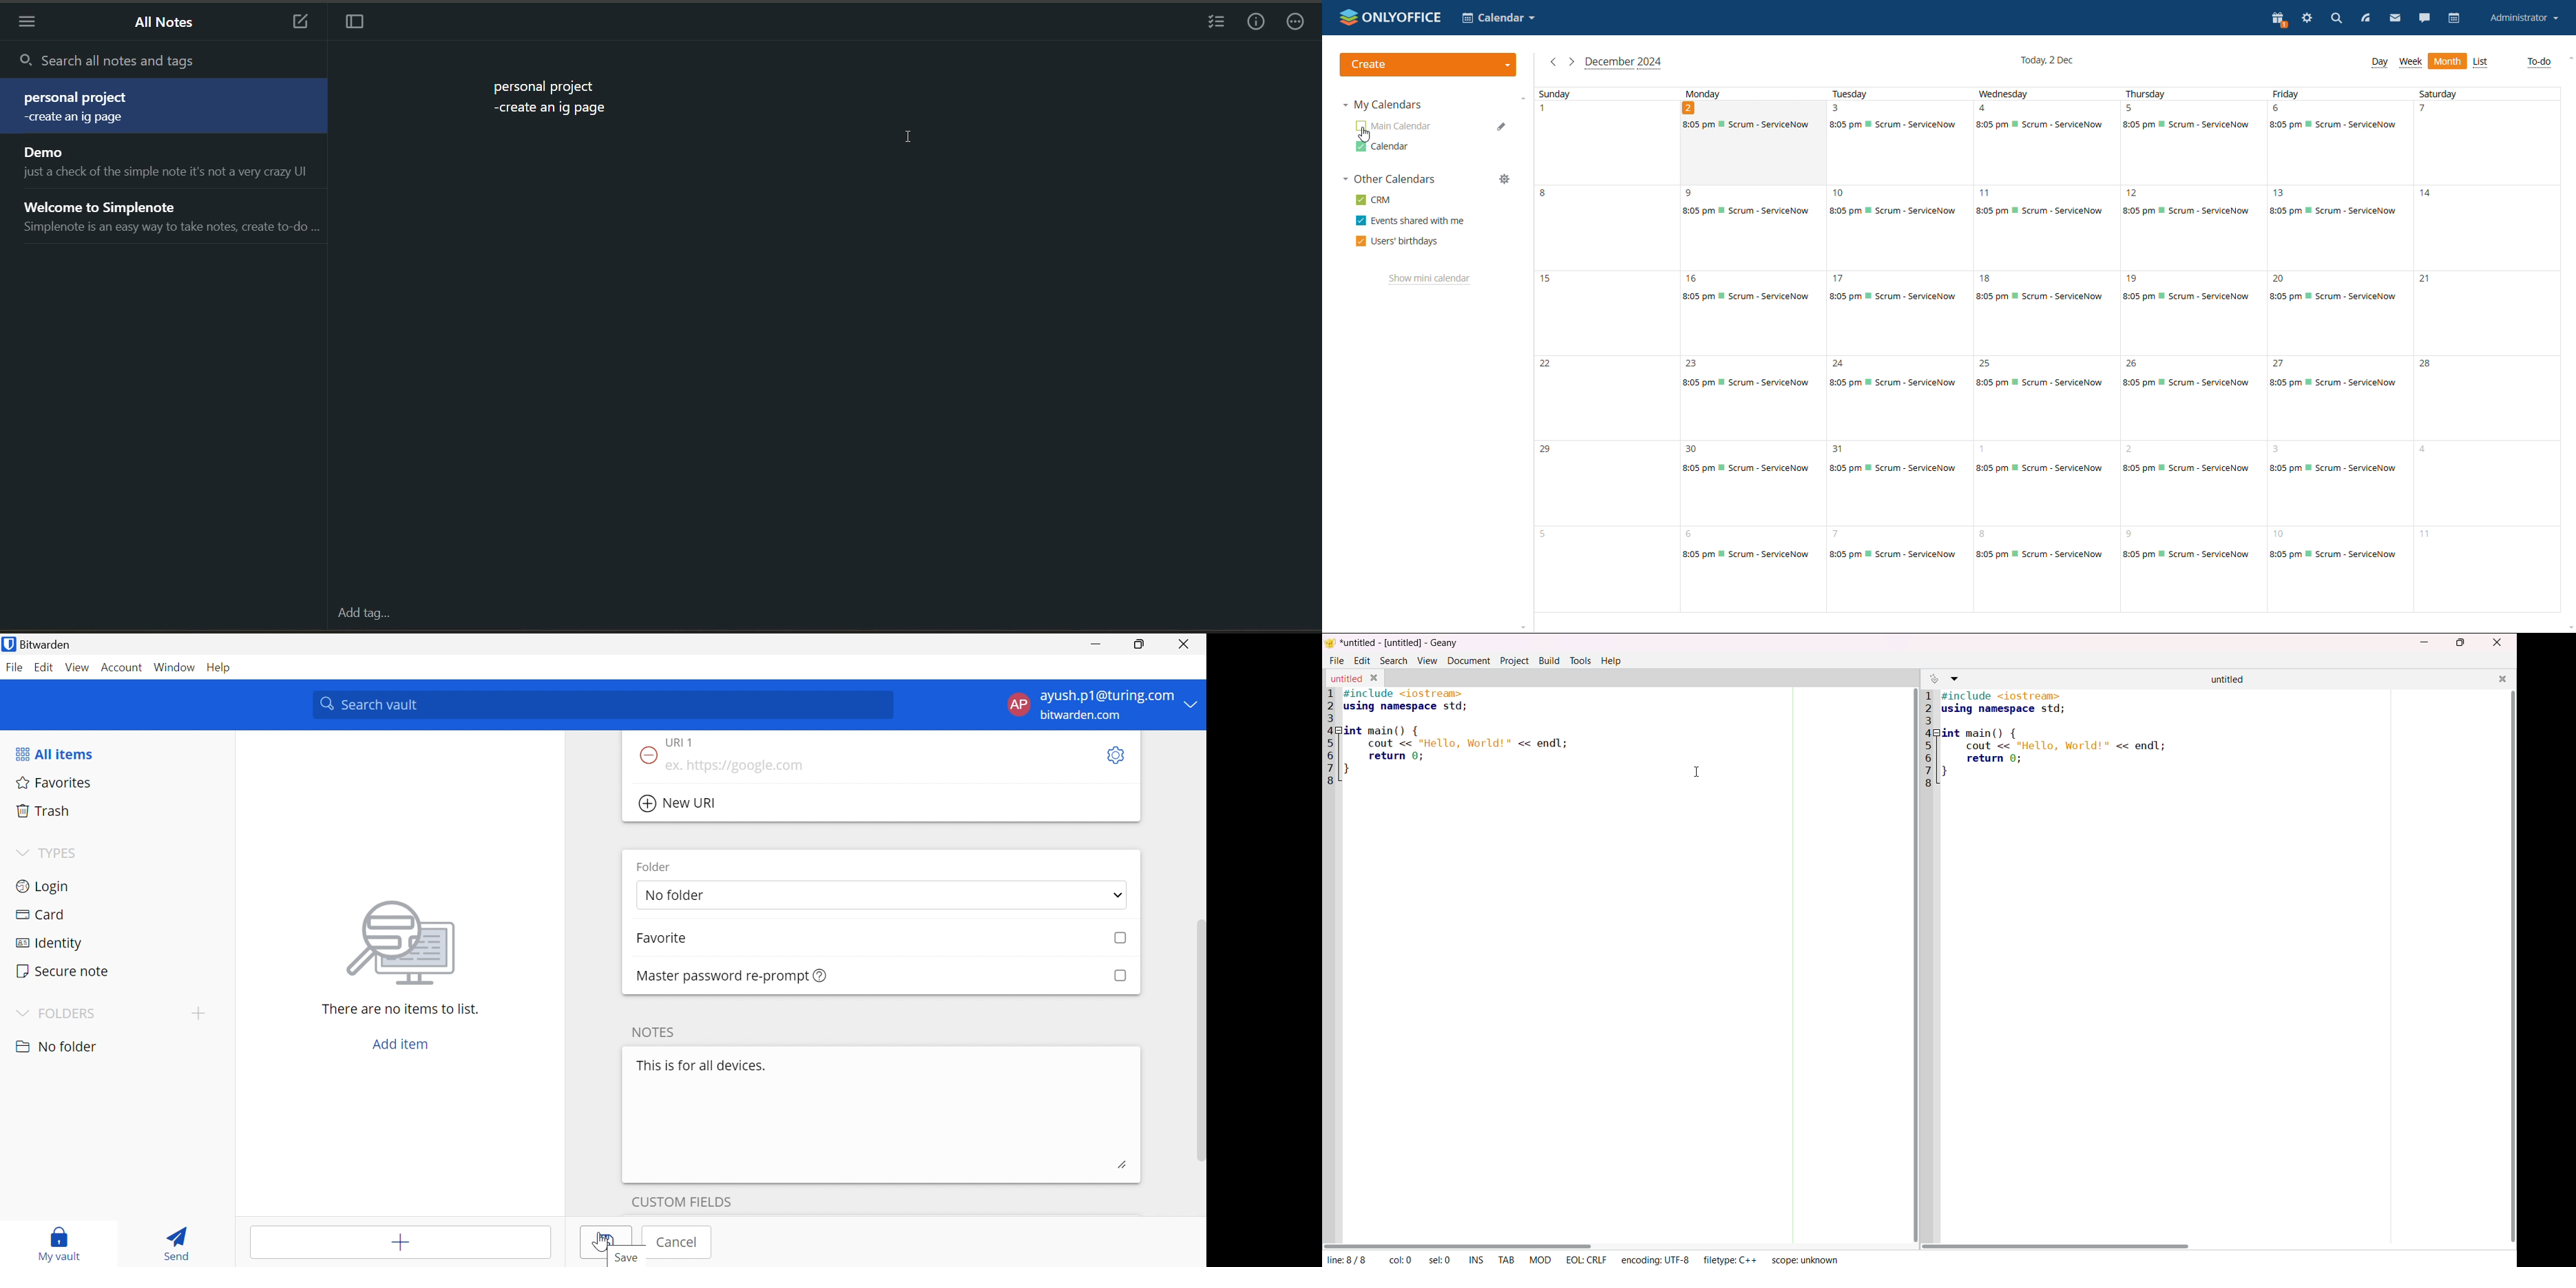  What do you see at coordinates (69, 1014) in the screenshot?
I see `FOLDERS` at bounding box center [69, 1014].